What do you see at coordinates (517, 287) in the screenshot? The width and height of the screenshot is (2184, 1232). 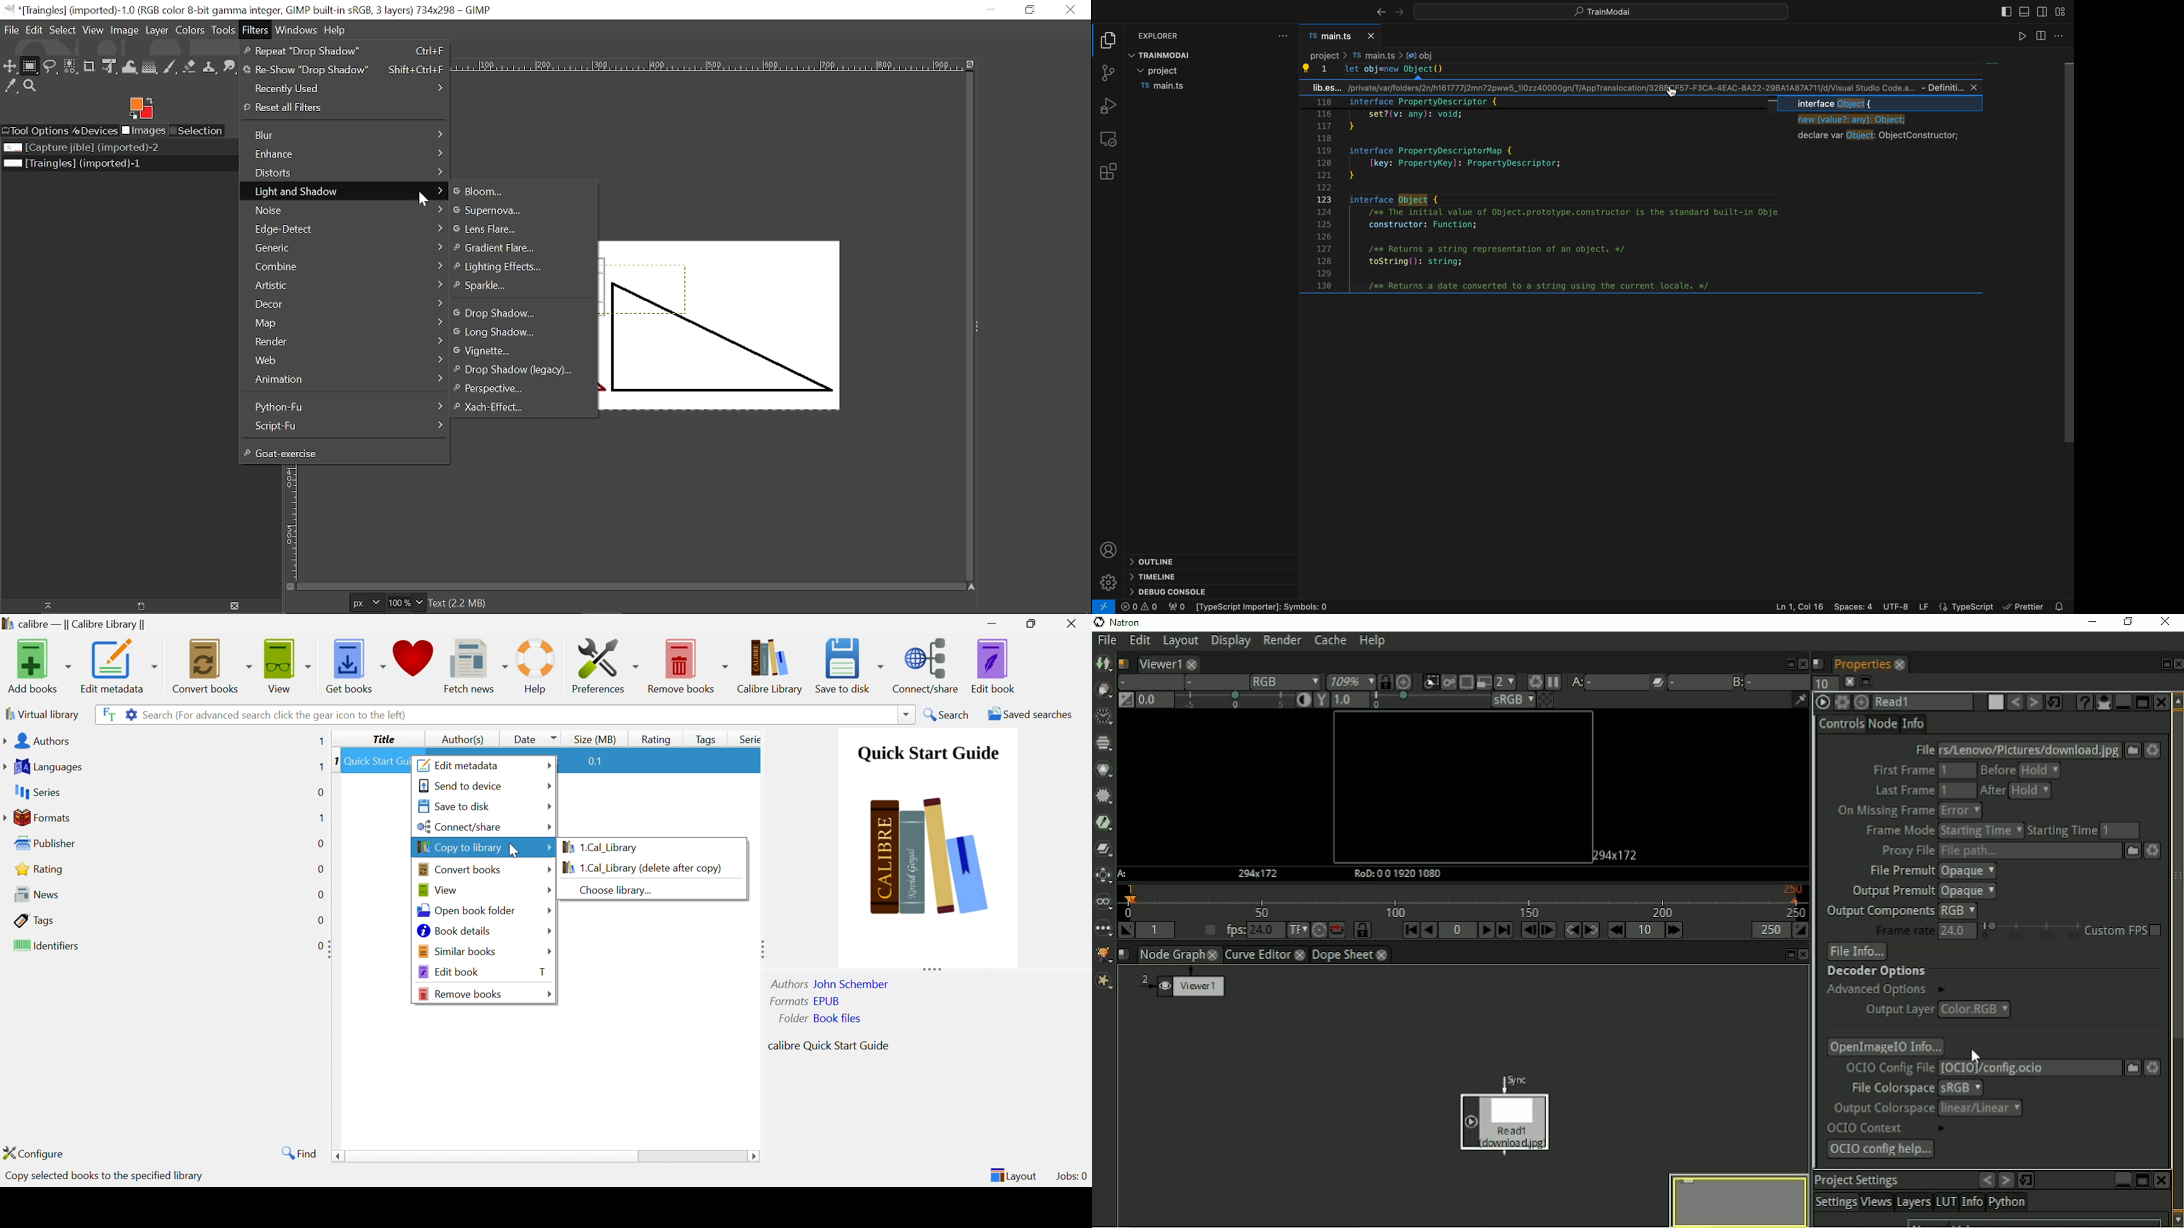 I see `Sparkle` at bounding box center [517, 287].